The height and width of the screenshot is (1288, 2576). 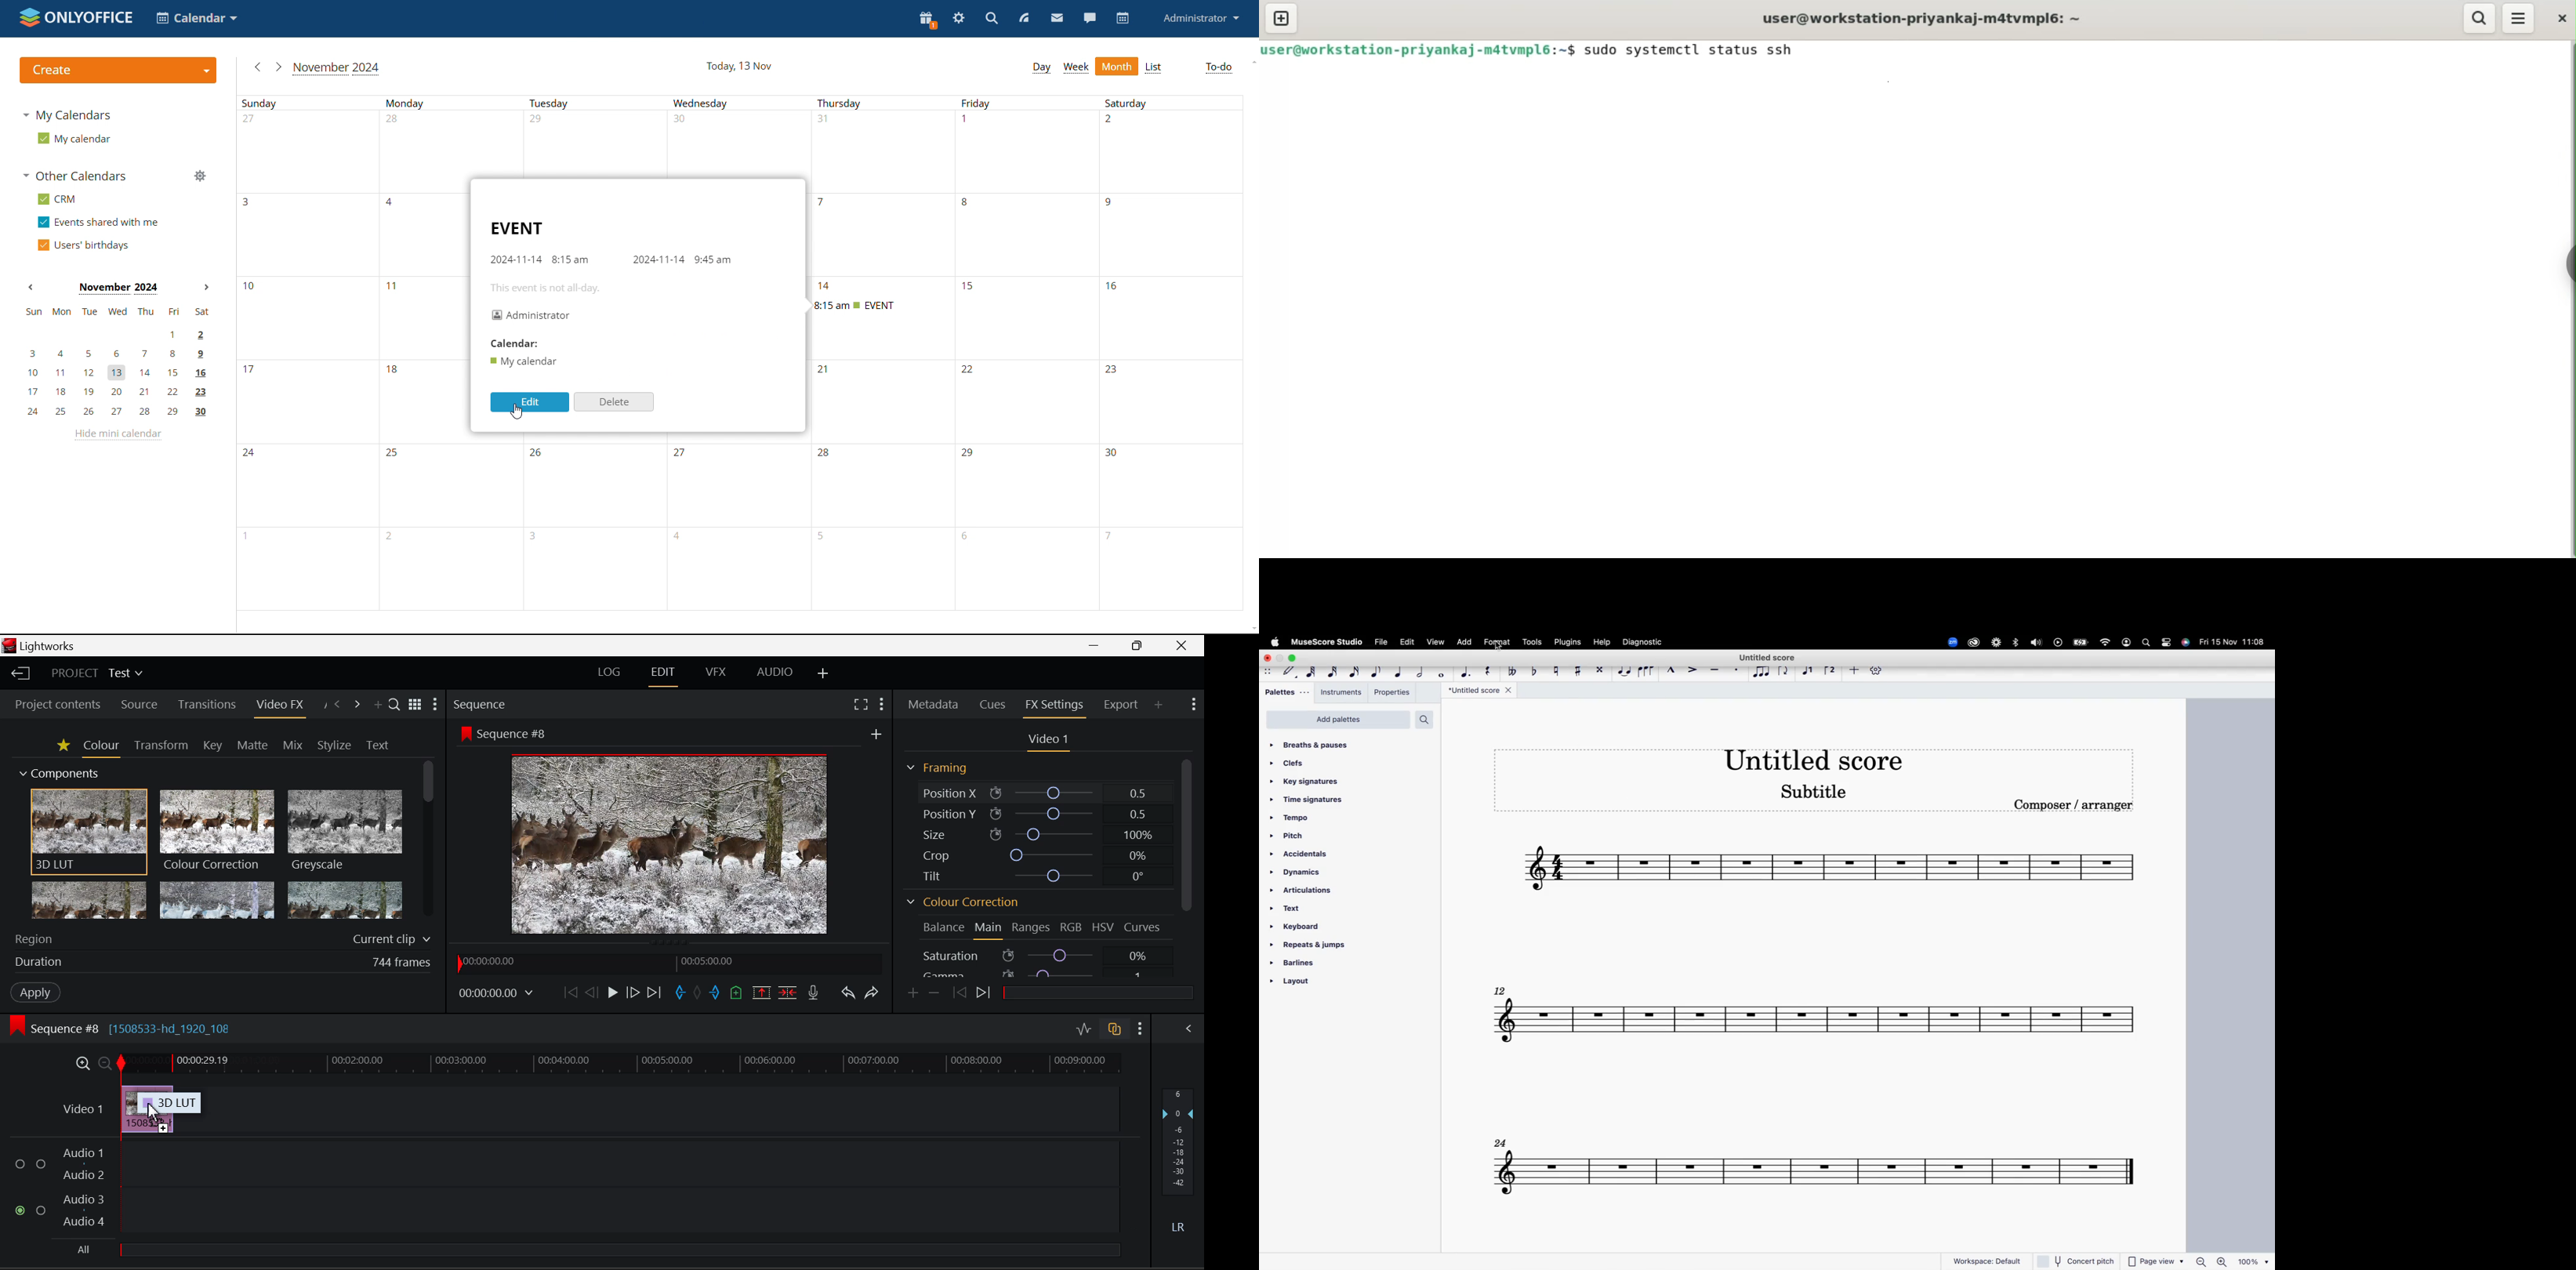 I want to click on RGB, so click(x=1072, y=927).